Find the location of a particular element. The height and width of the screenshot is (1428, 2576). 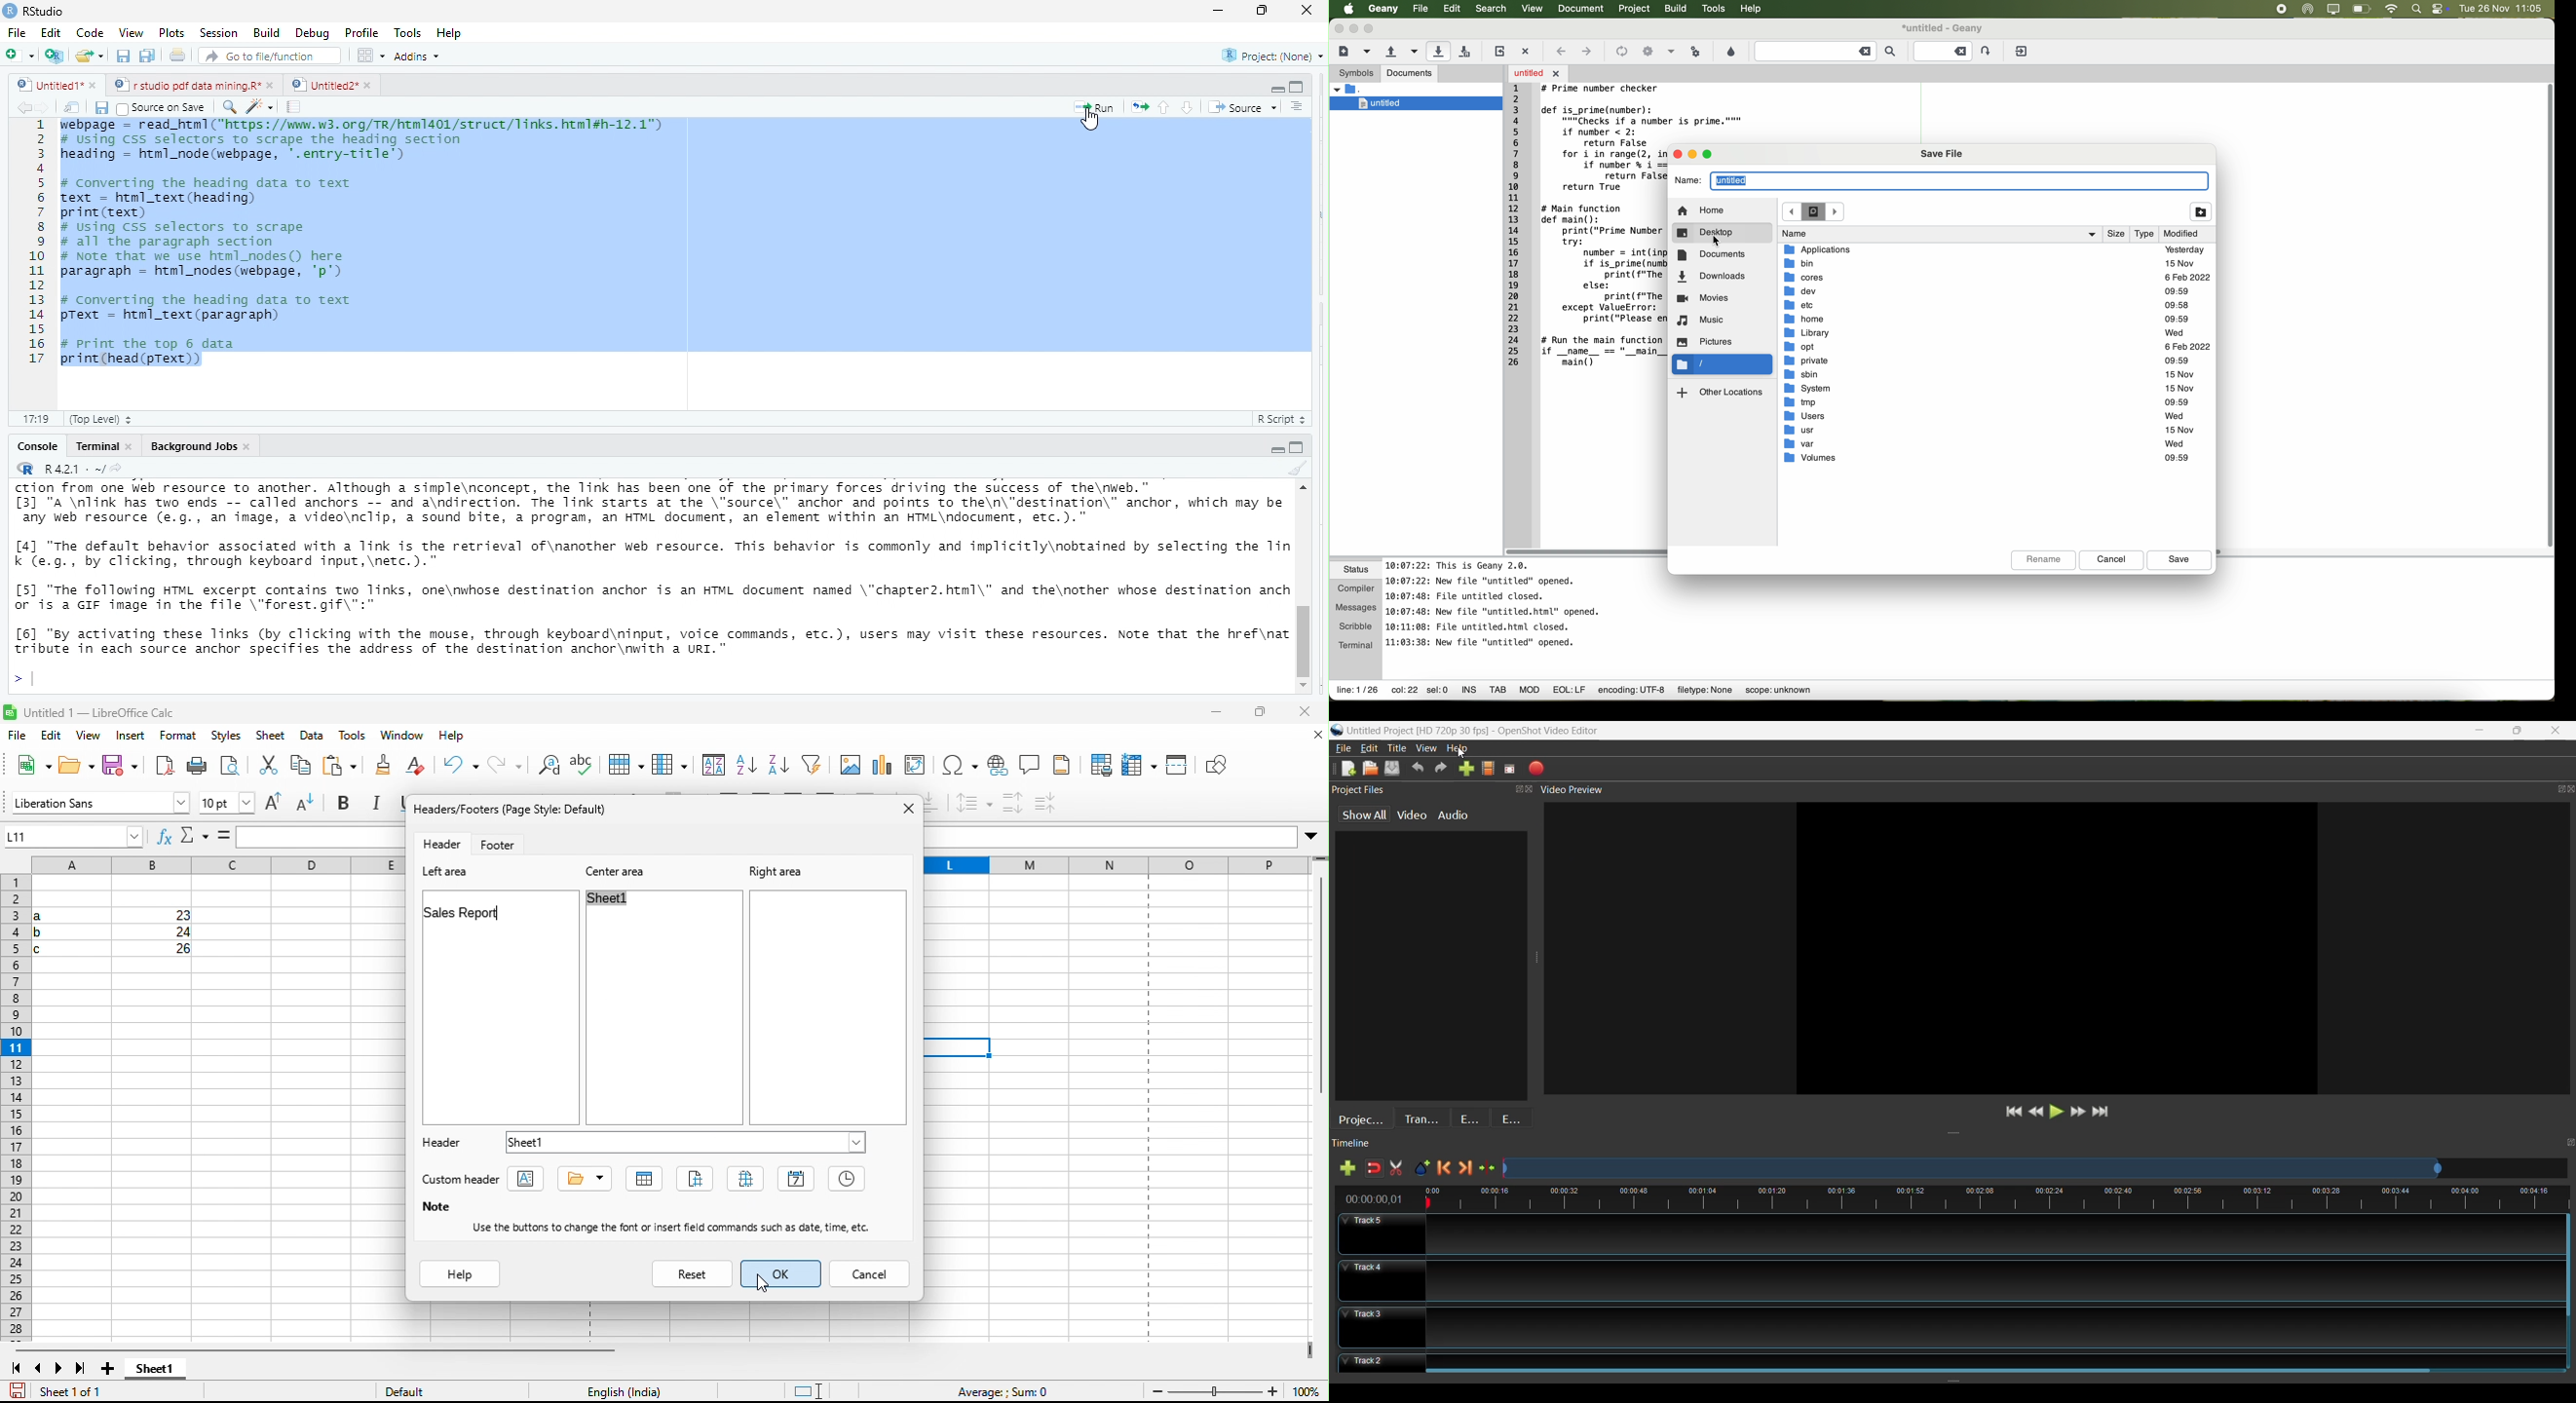

scroll down is located at coordinates (1305, 687).